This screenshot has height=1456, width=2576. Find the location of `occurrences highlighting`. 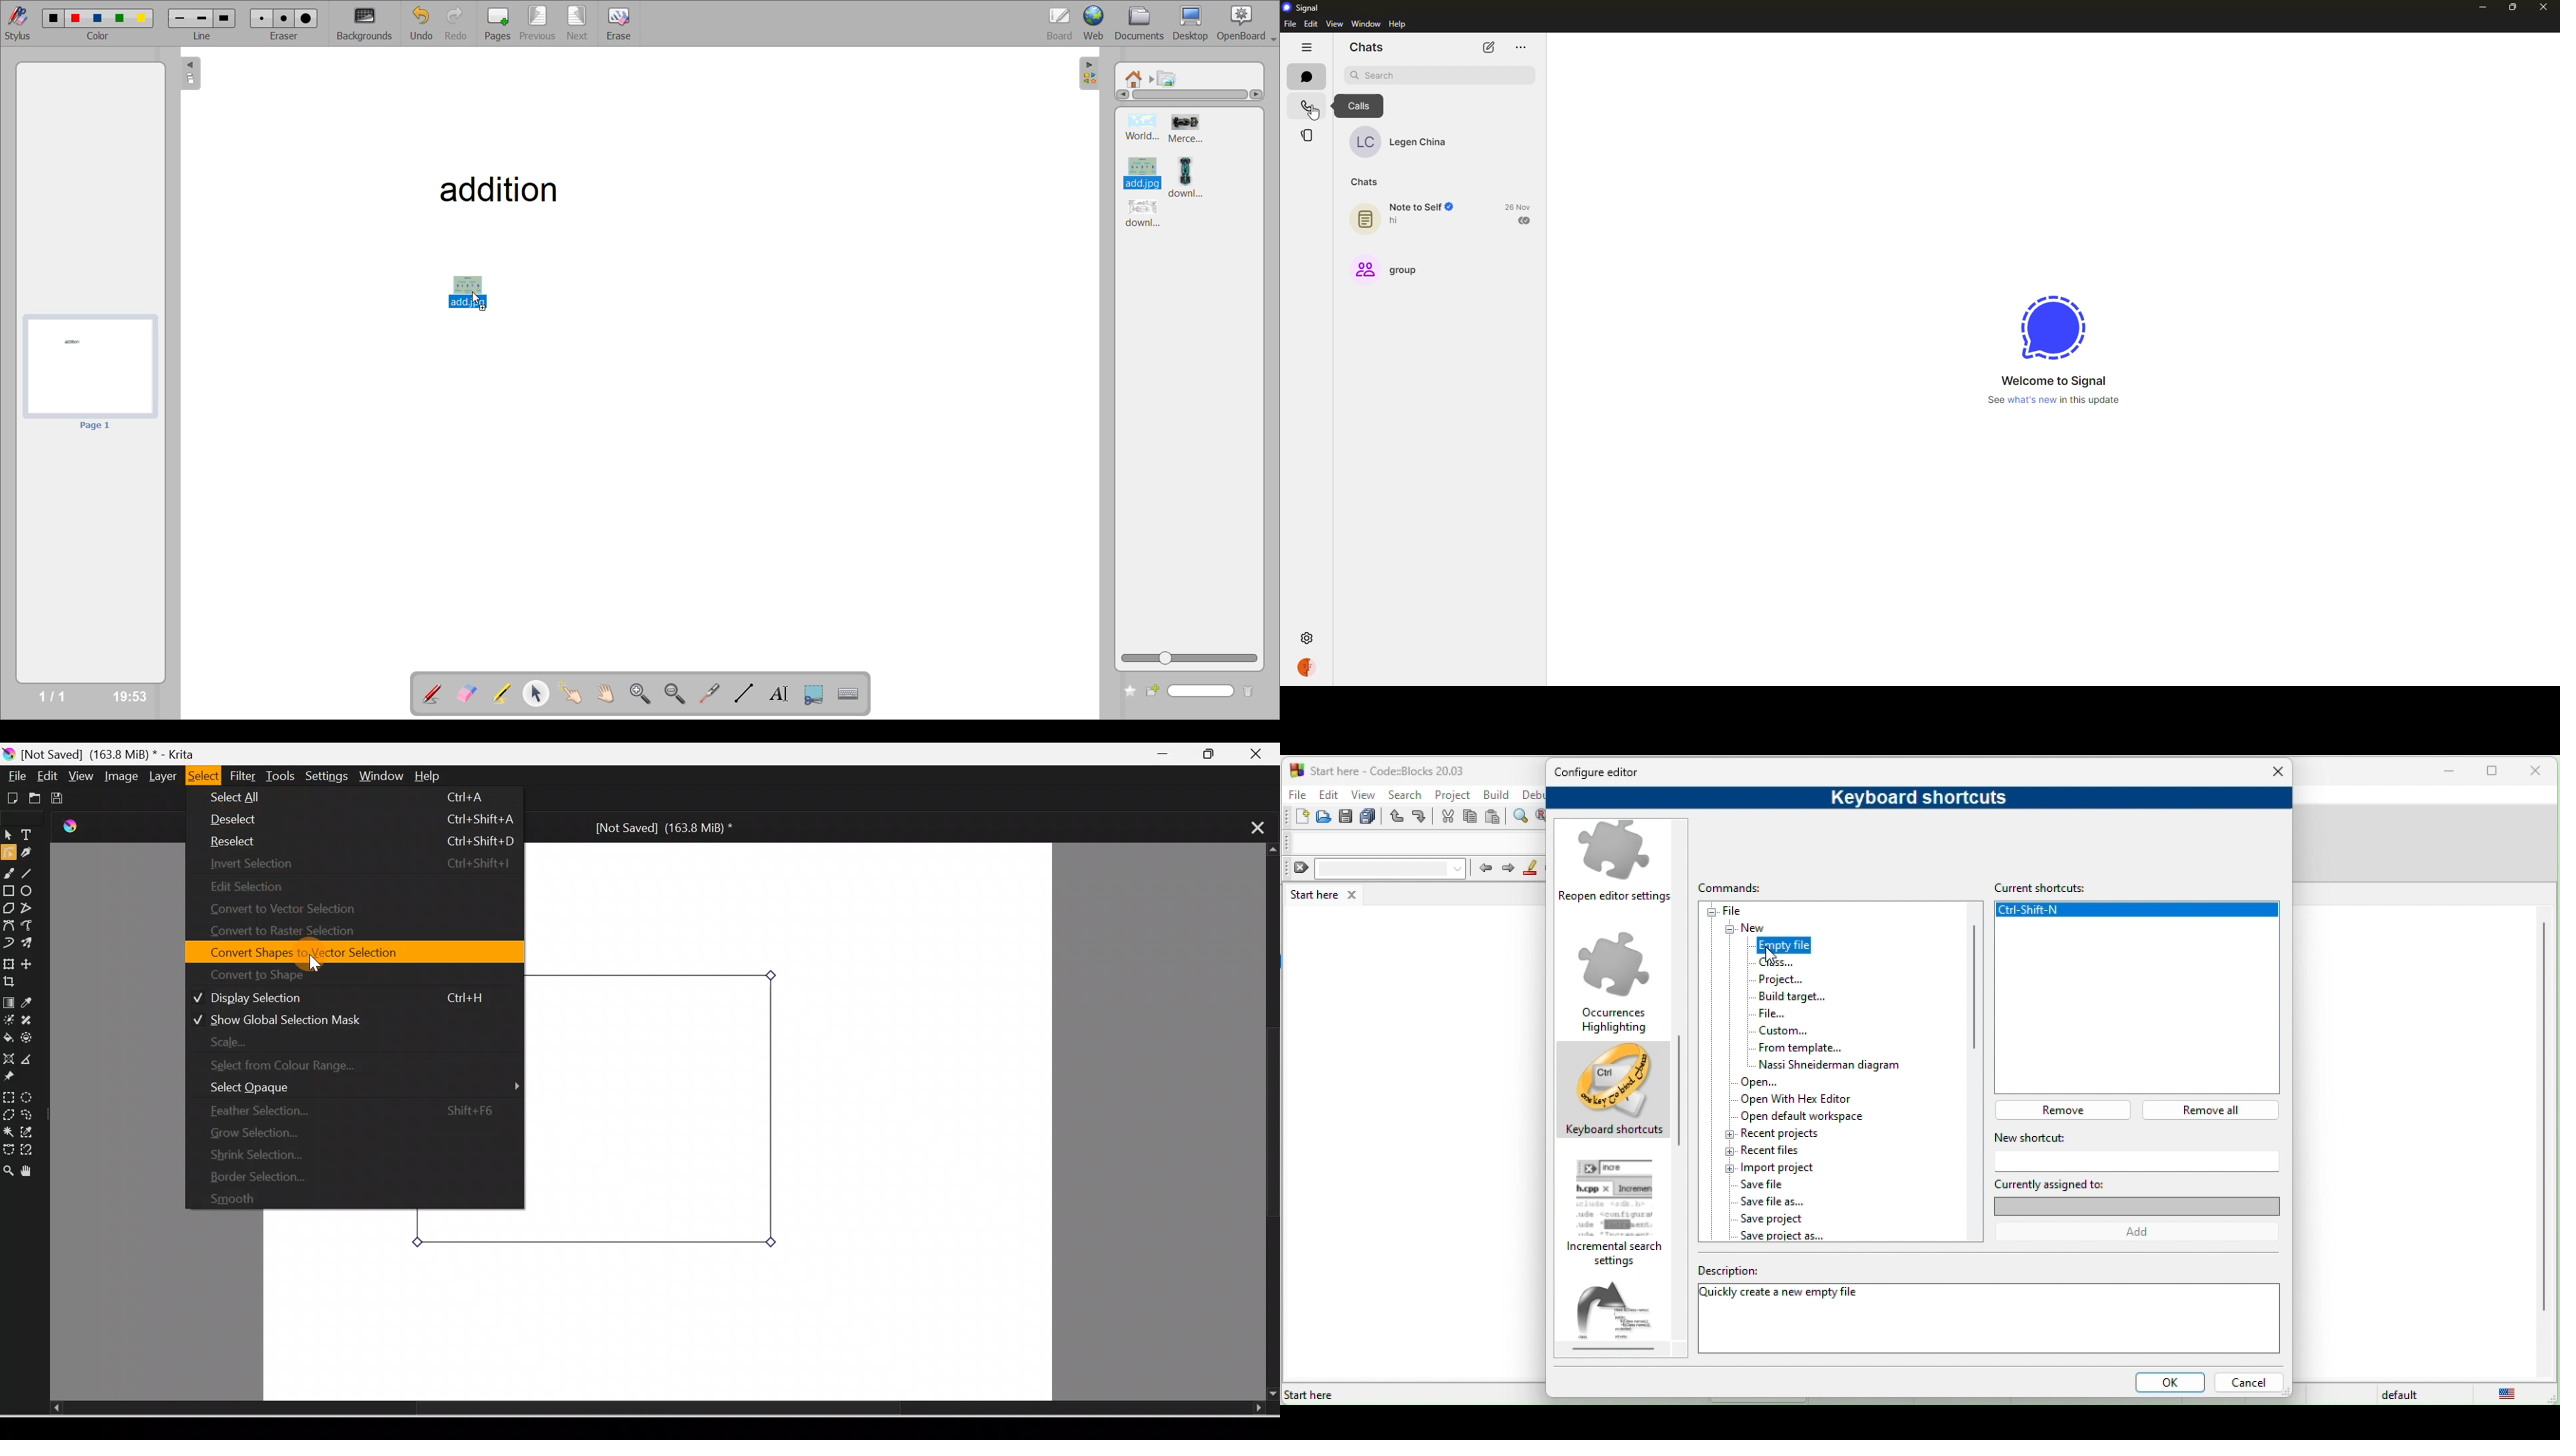

occurrences highlighting is located at coordinates (1615, 981).